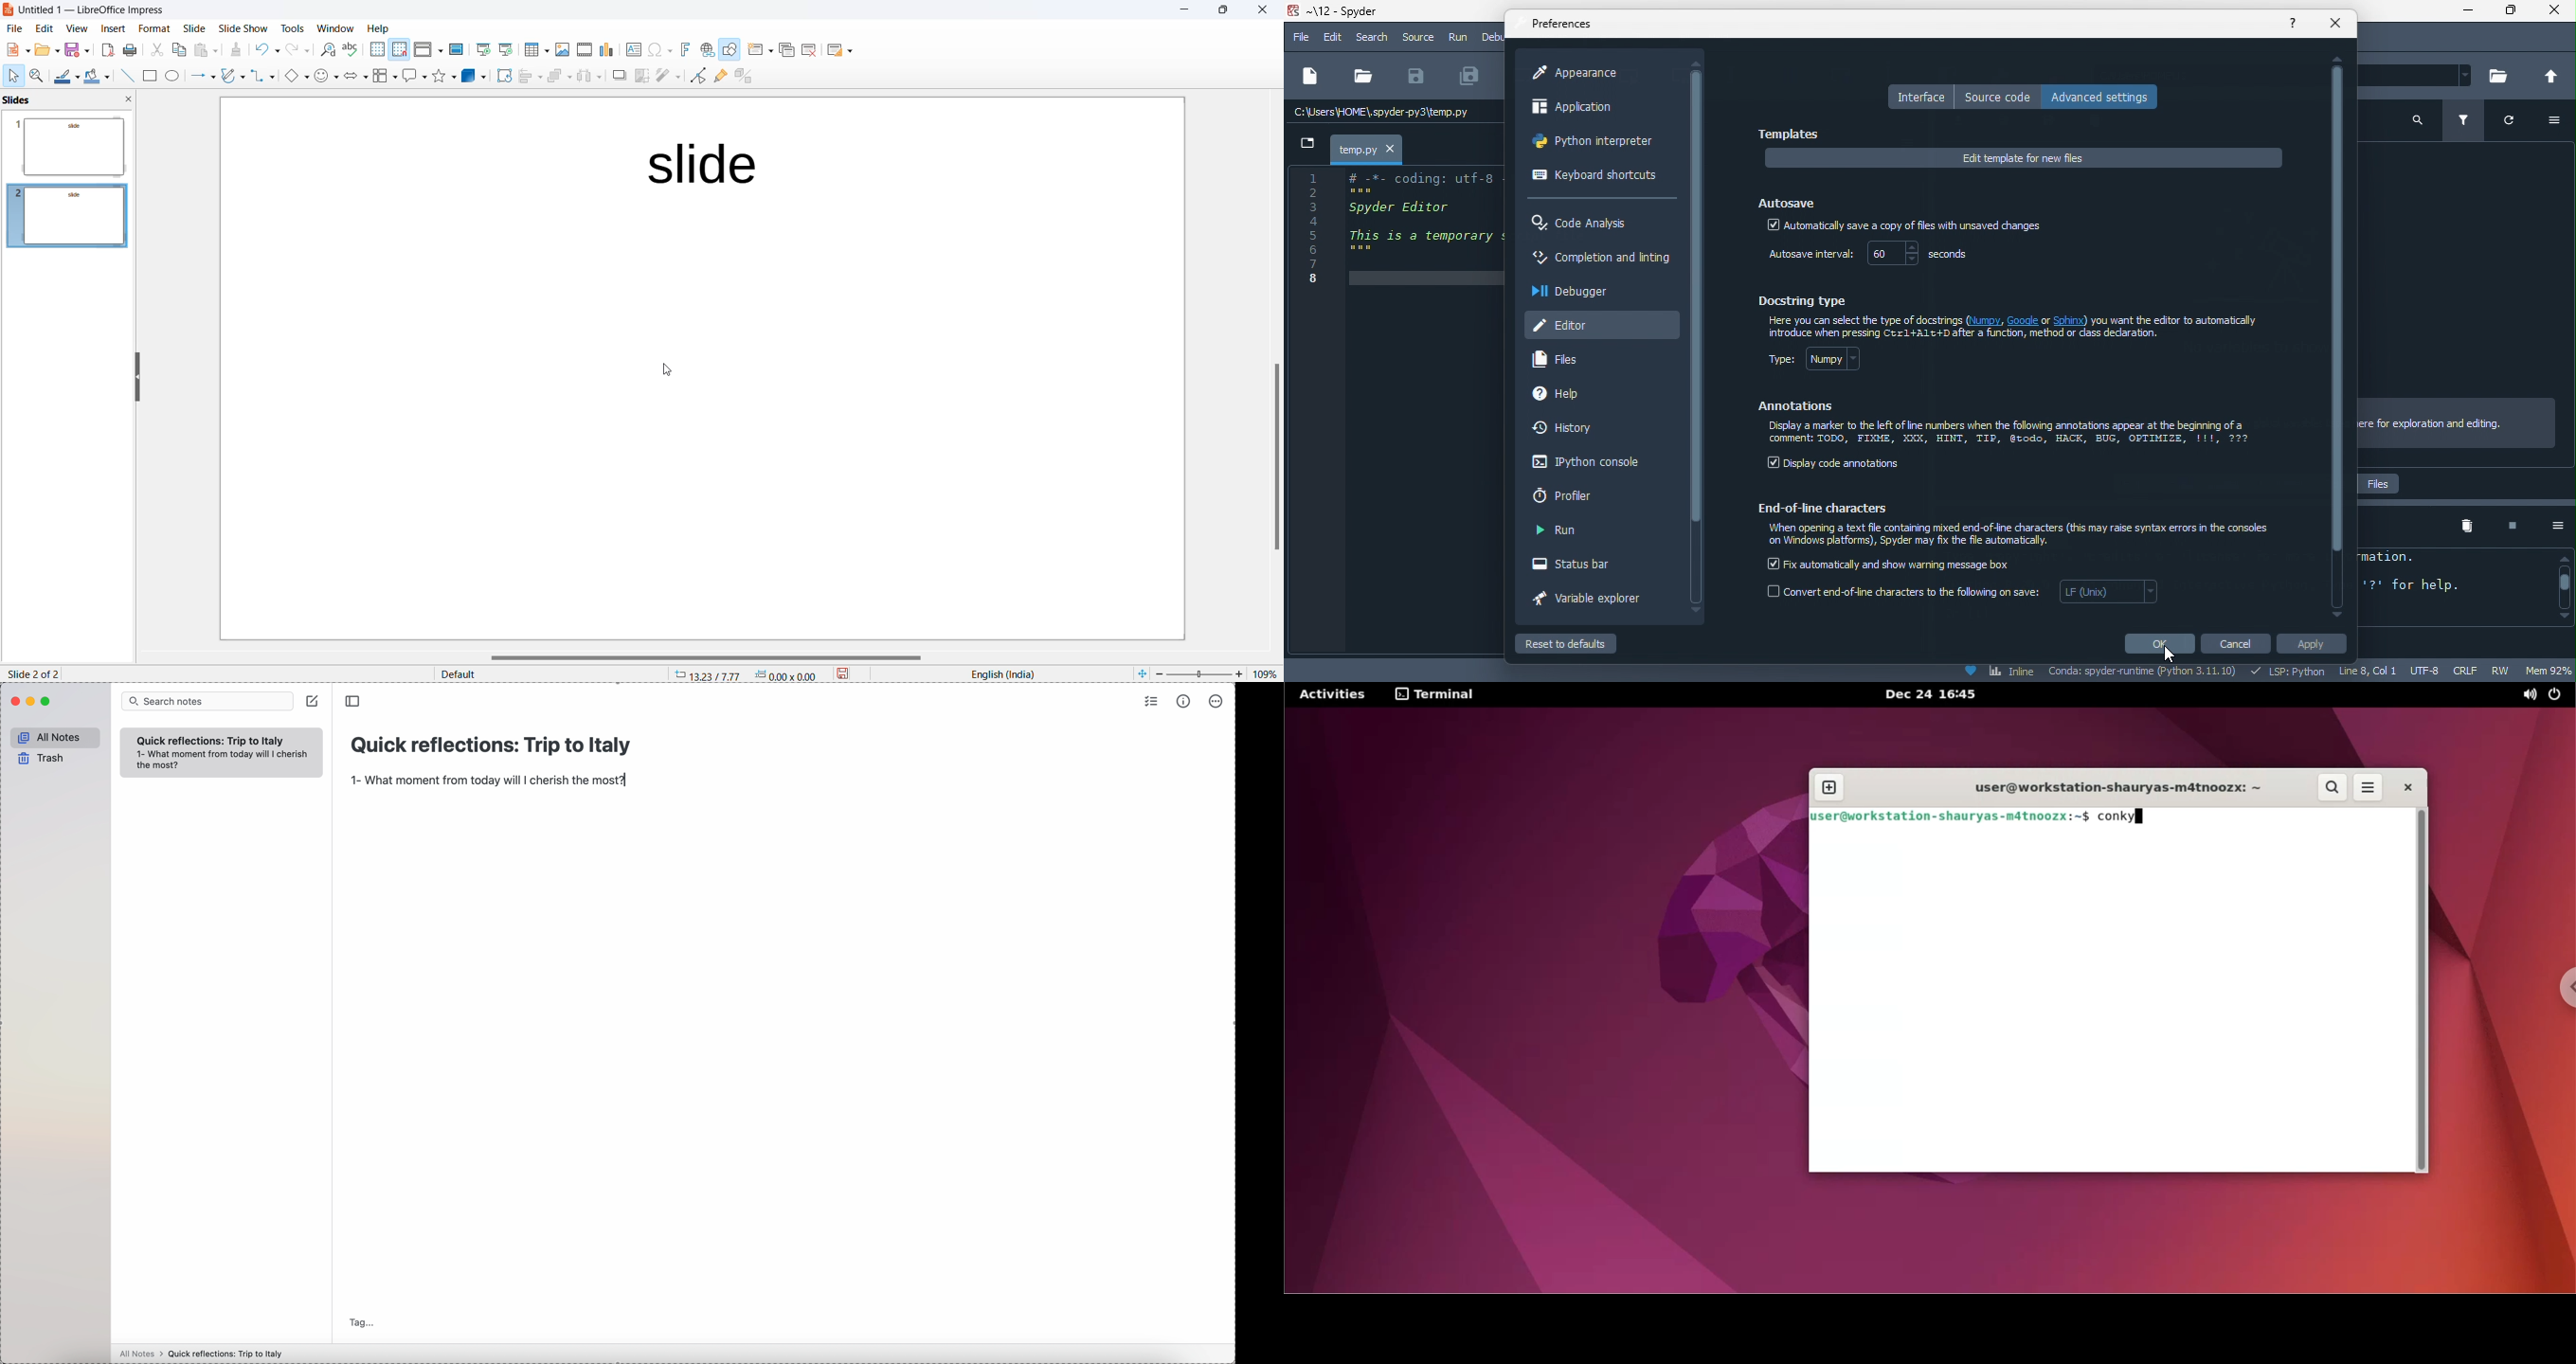 This screenshot has height=1372, width=2576. Describe the element at coordinates (1998, 673) in the screenshot. I see `inline` at that location.